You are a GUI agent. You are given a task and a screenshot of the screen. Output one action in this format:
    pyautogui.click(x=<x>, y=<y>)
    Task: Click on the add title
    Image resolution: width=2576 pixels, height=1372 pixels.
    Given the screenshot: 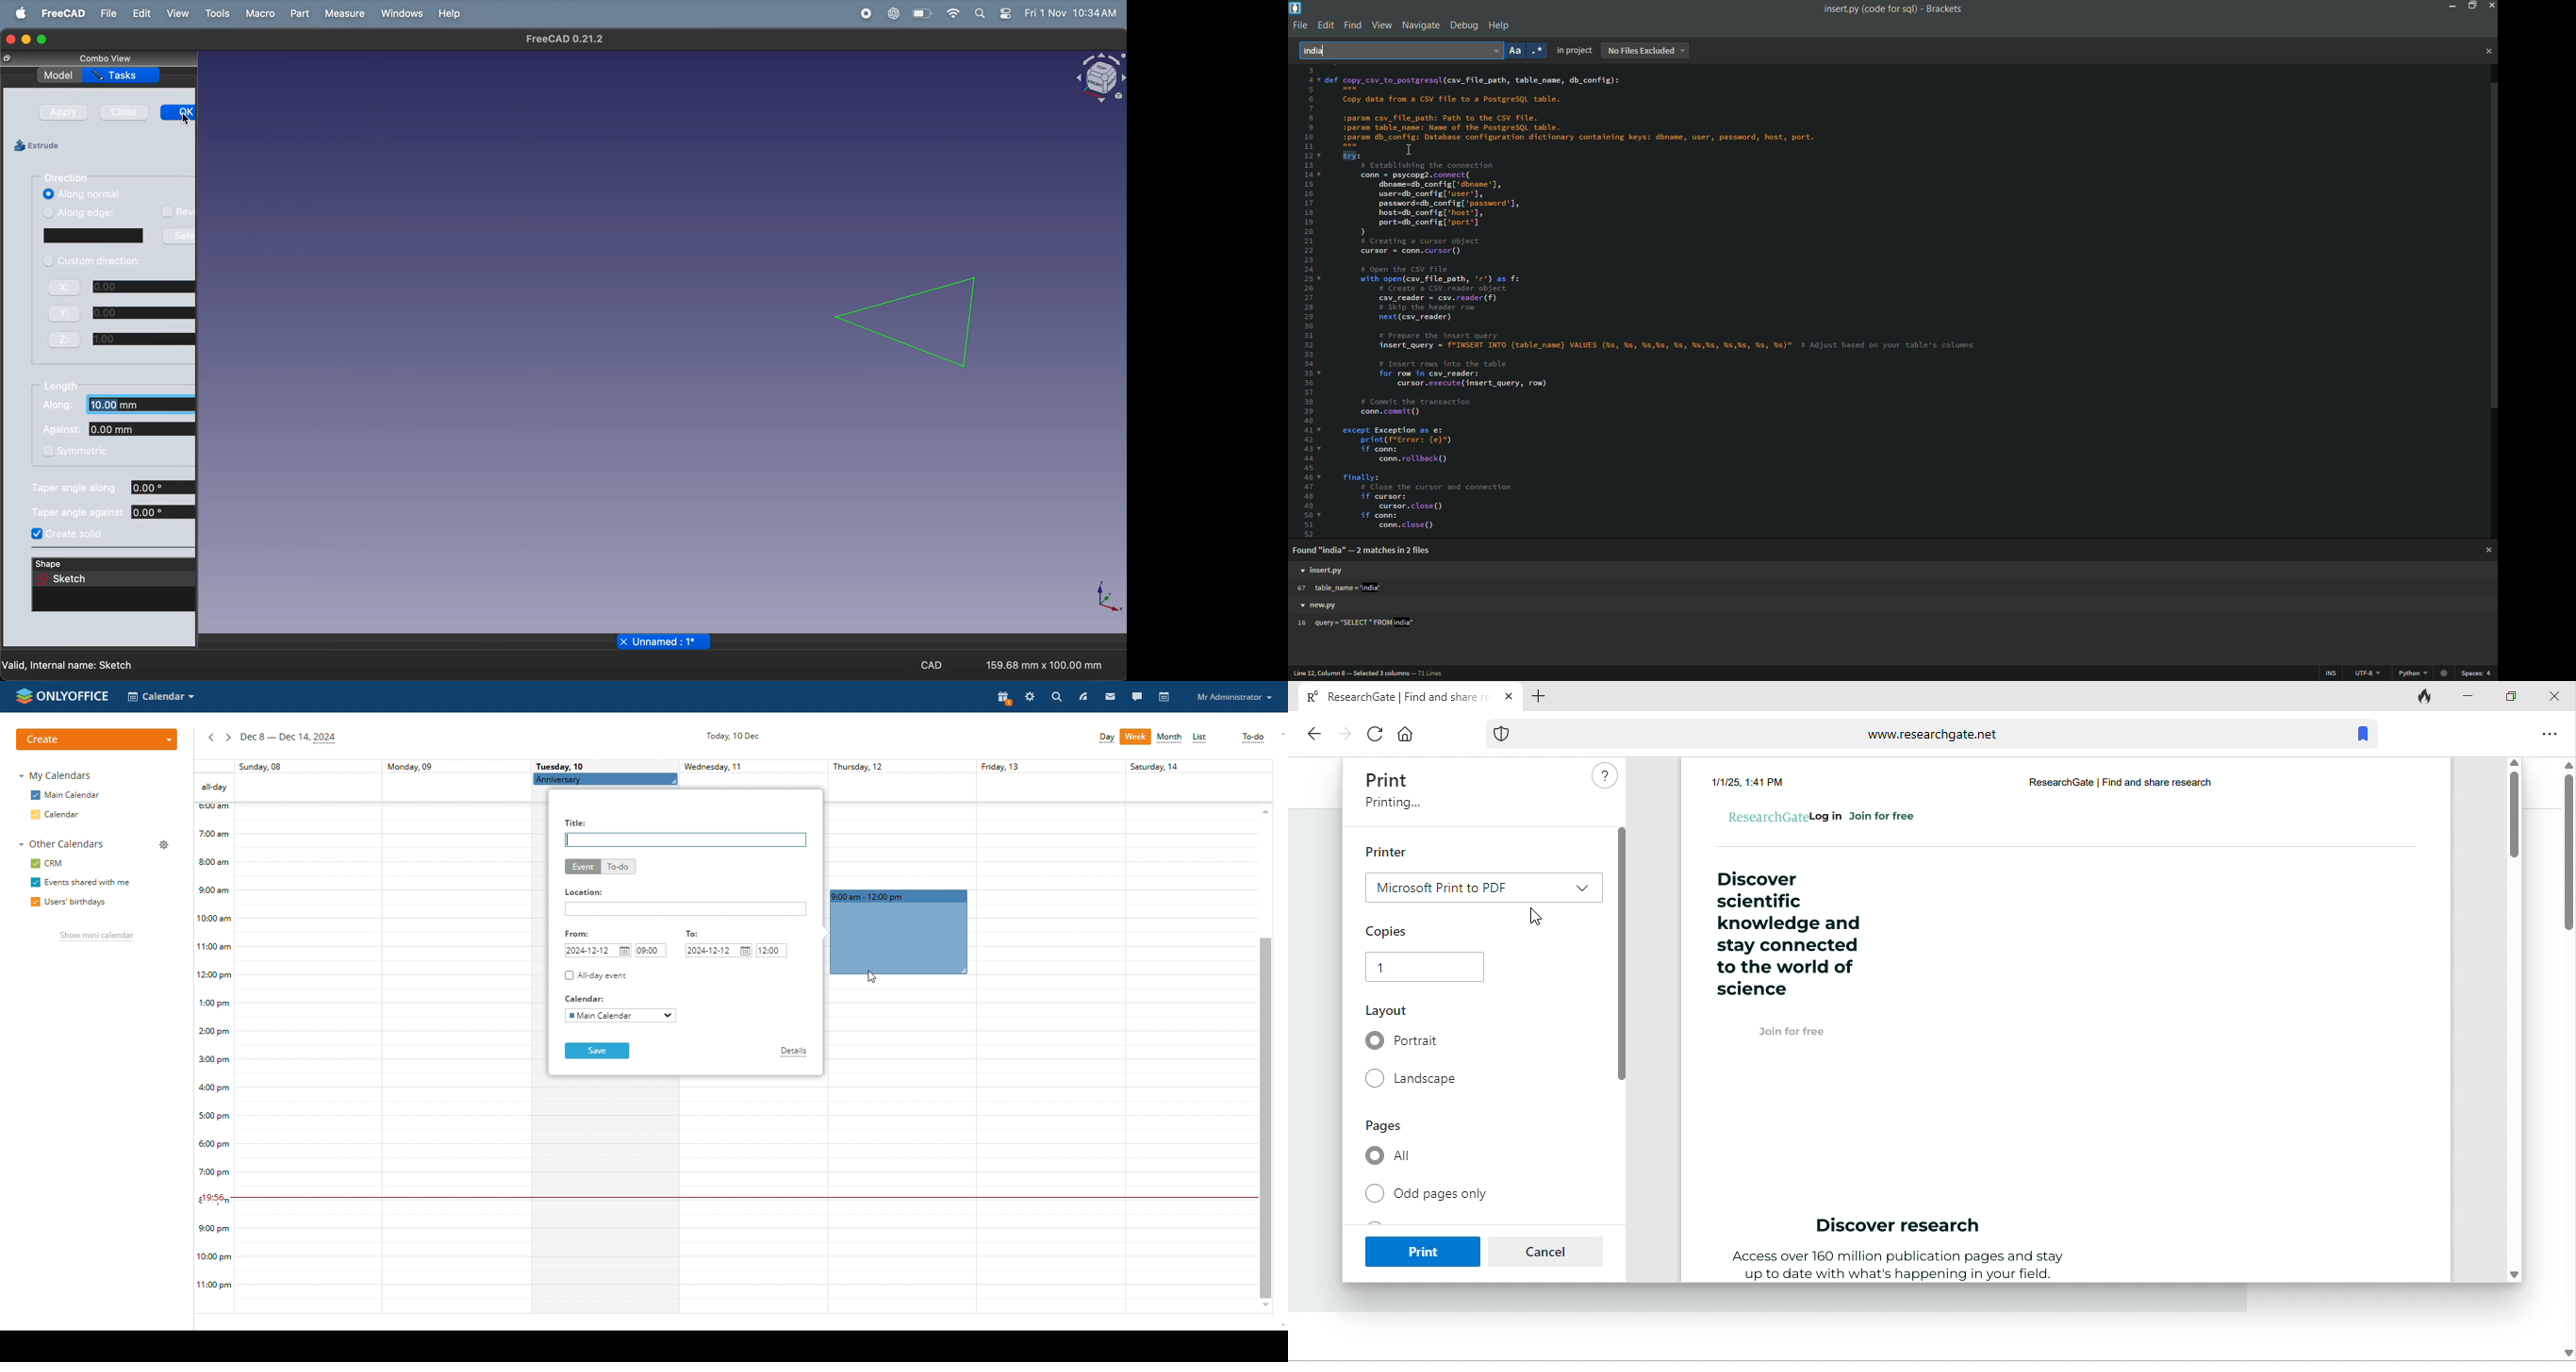 What is the action you would take?
    pyautogui.click(x=685, y=840)
    